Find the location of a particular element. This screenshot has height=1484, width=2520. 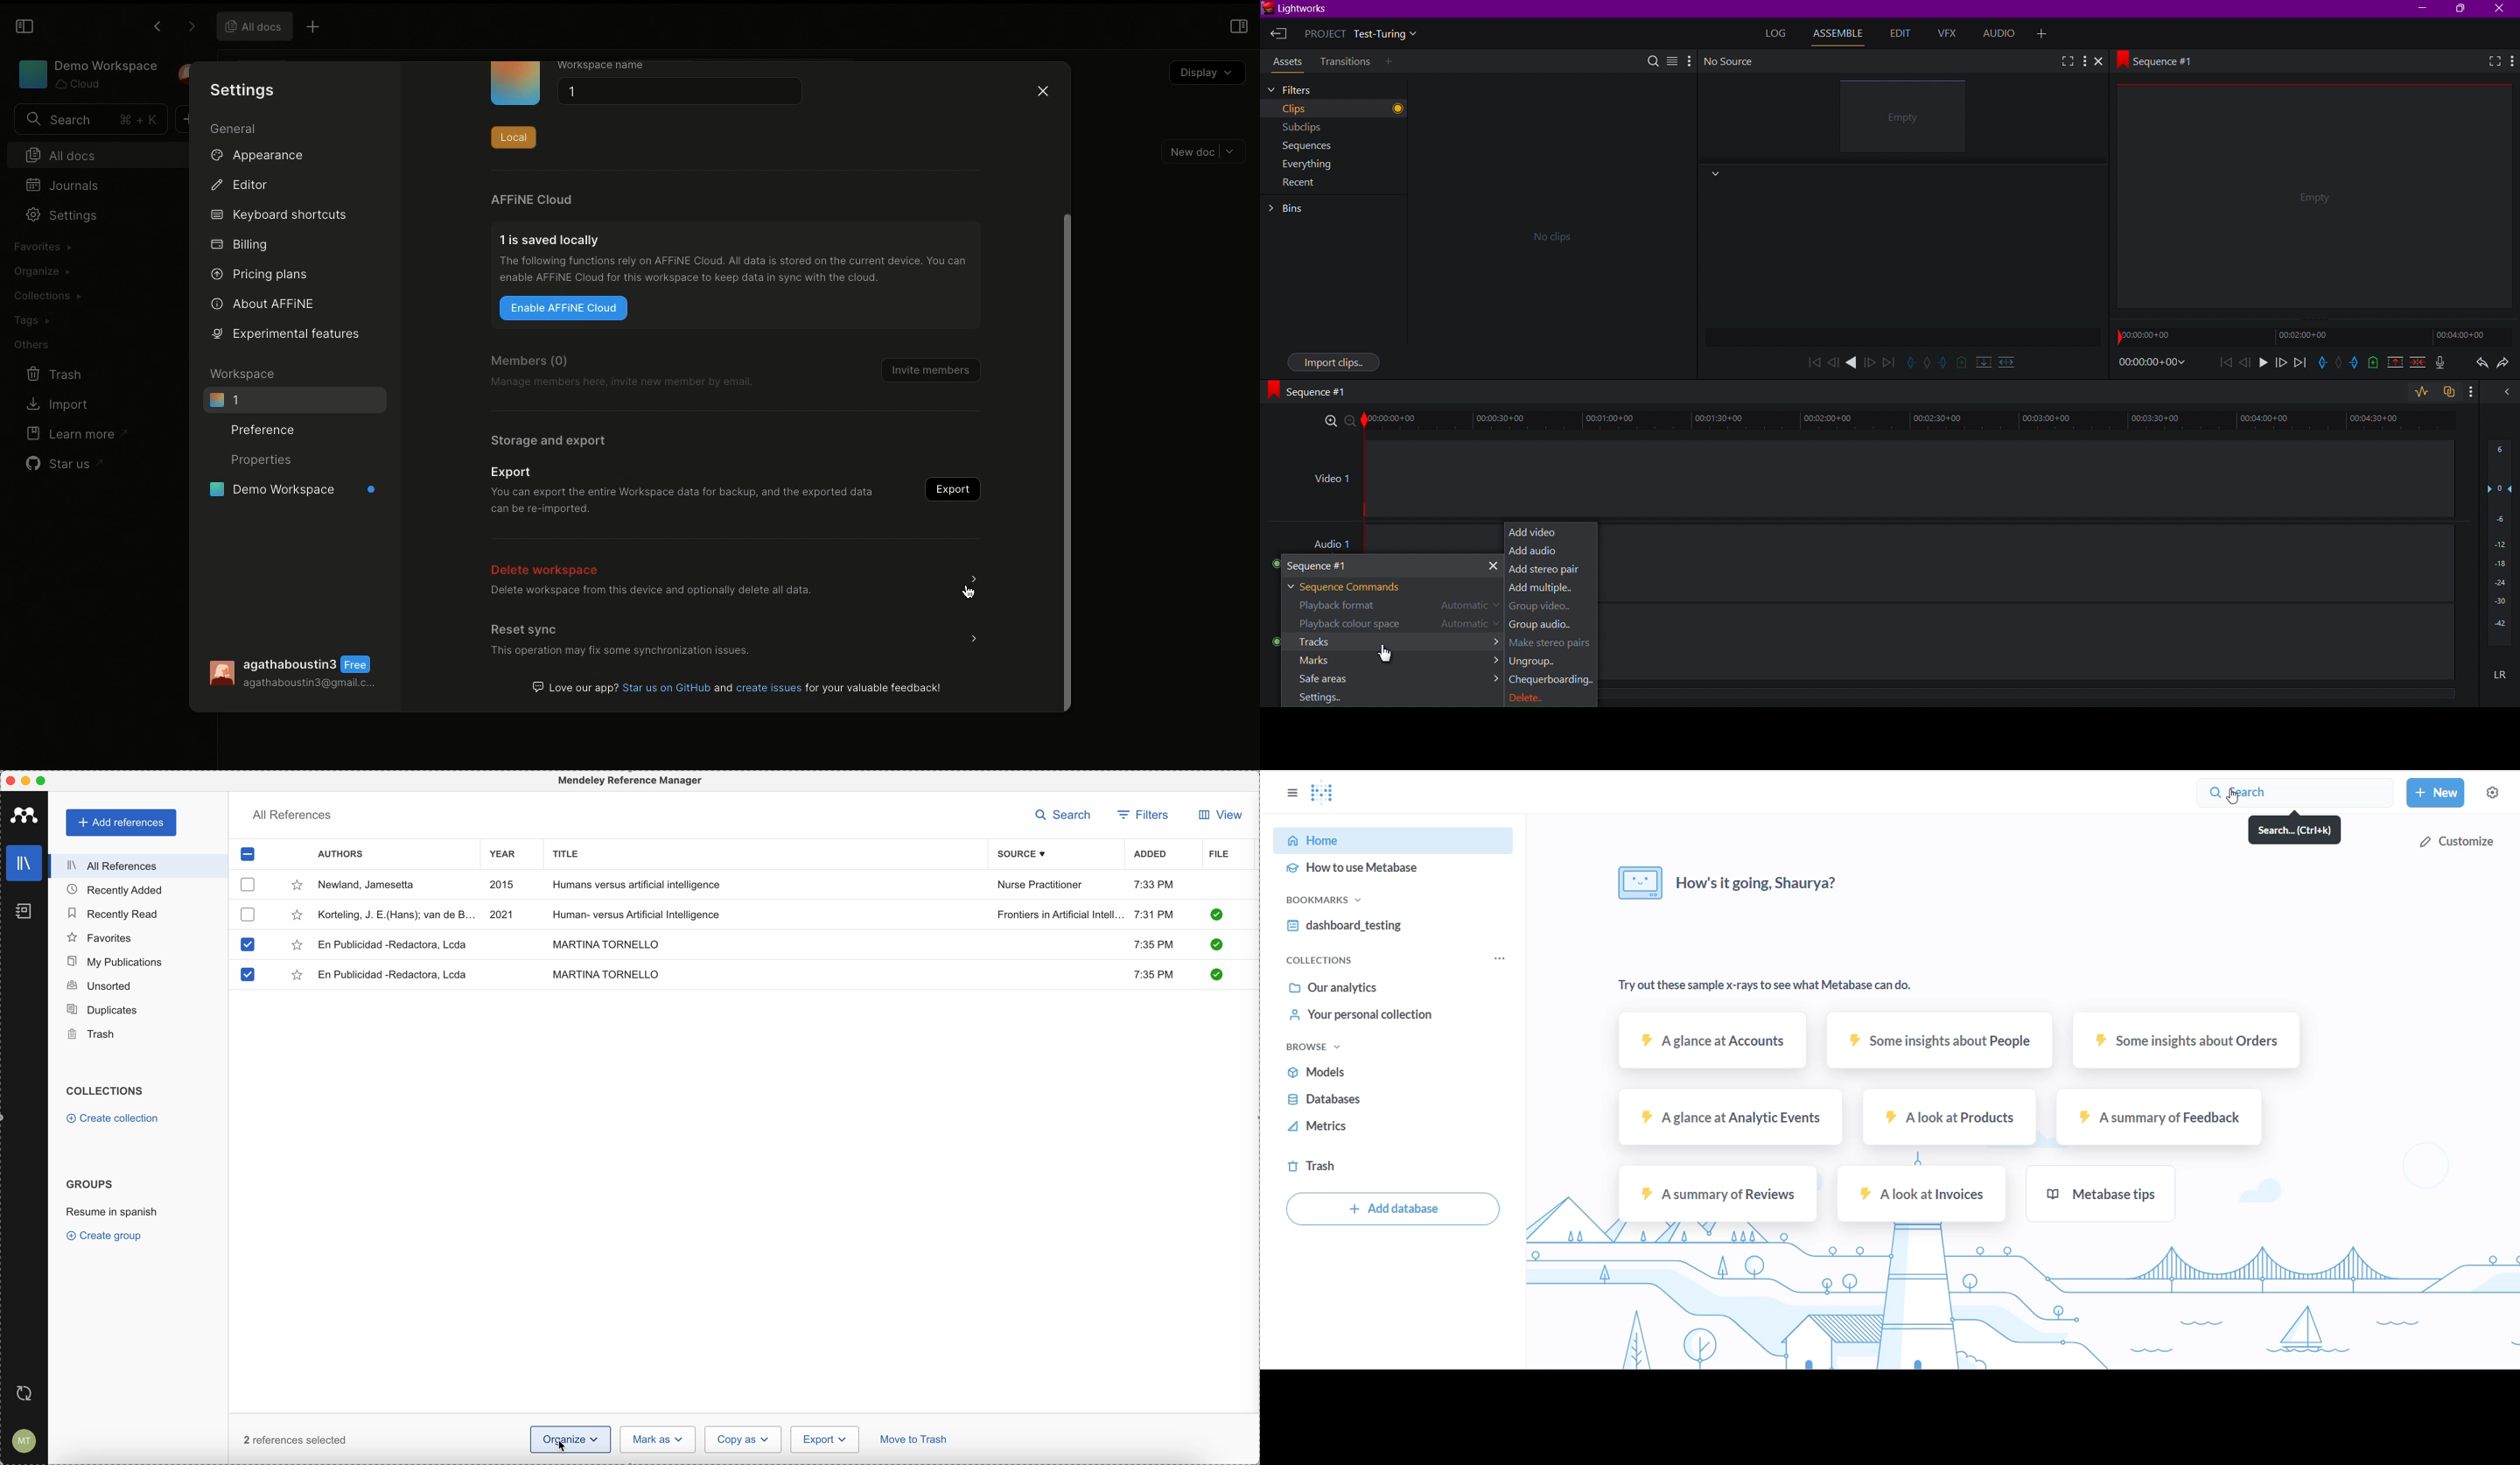

cursor is located at coordinates (565, 1444).